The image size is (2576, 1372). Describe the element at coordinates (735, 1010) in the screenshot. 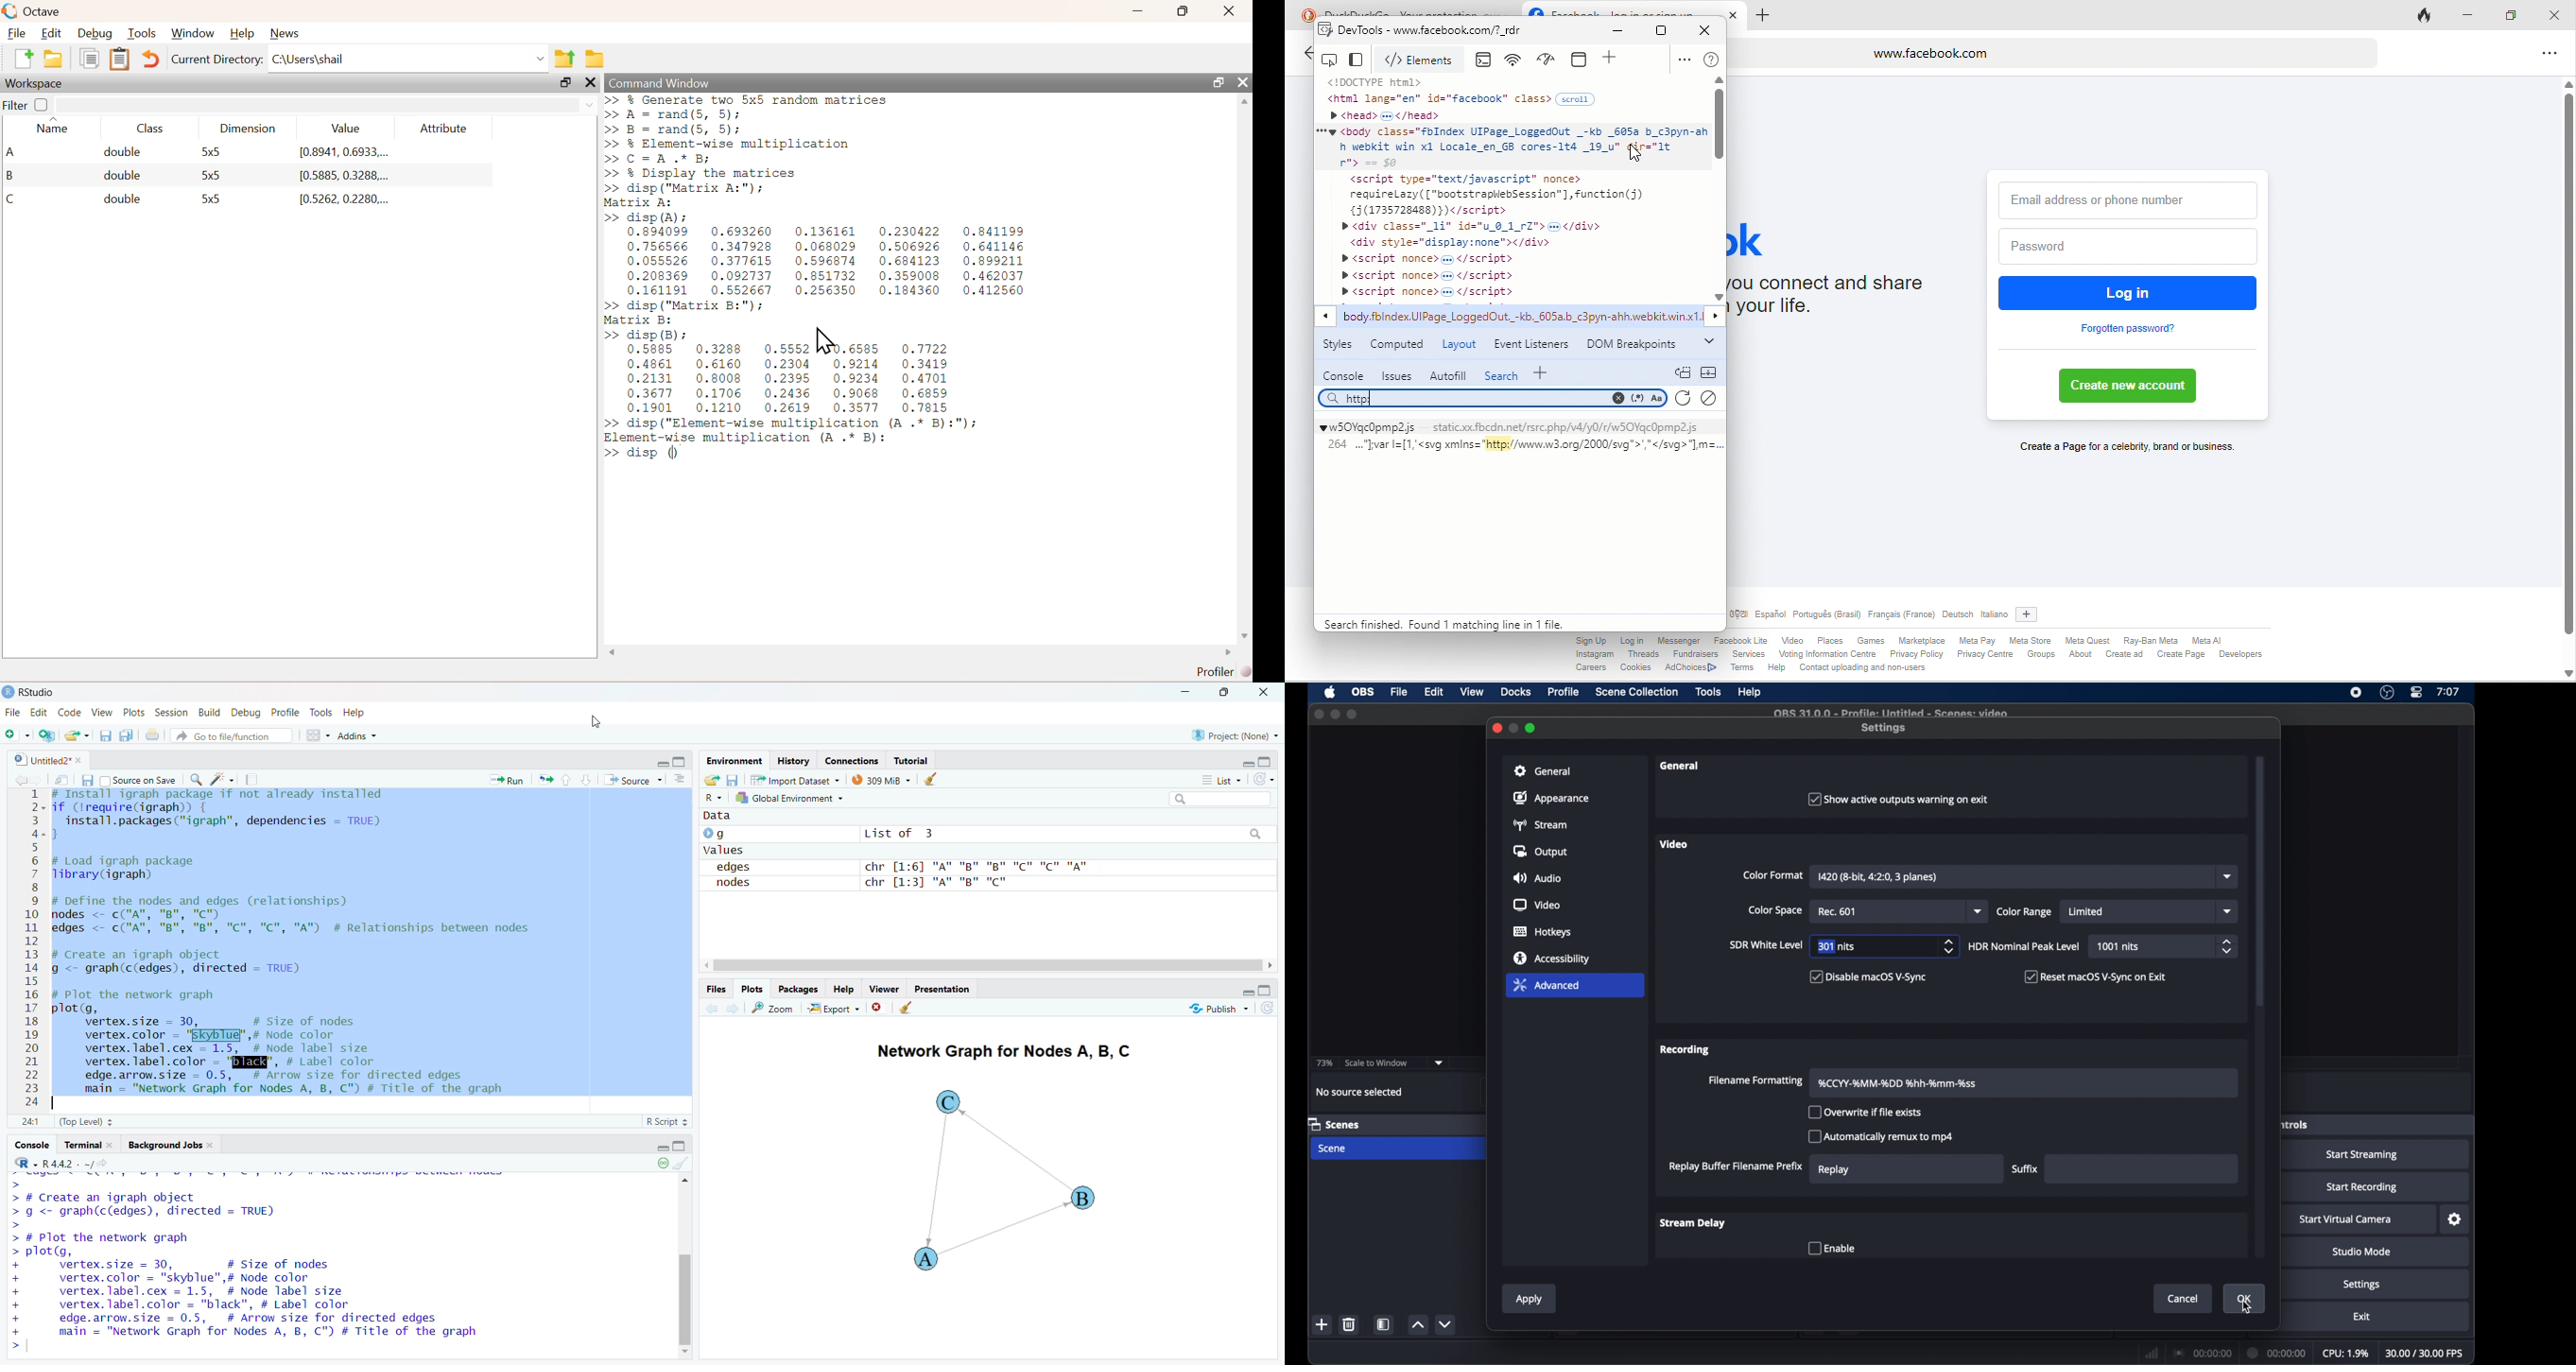

I see `next` at that location.